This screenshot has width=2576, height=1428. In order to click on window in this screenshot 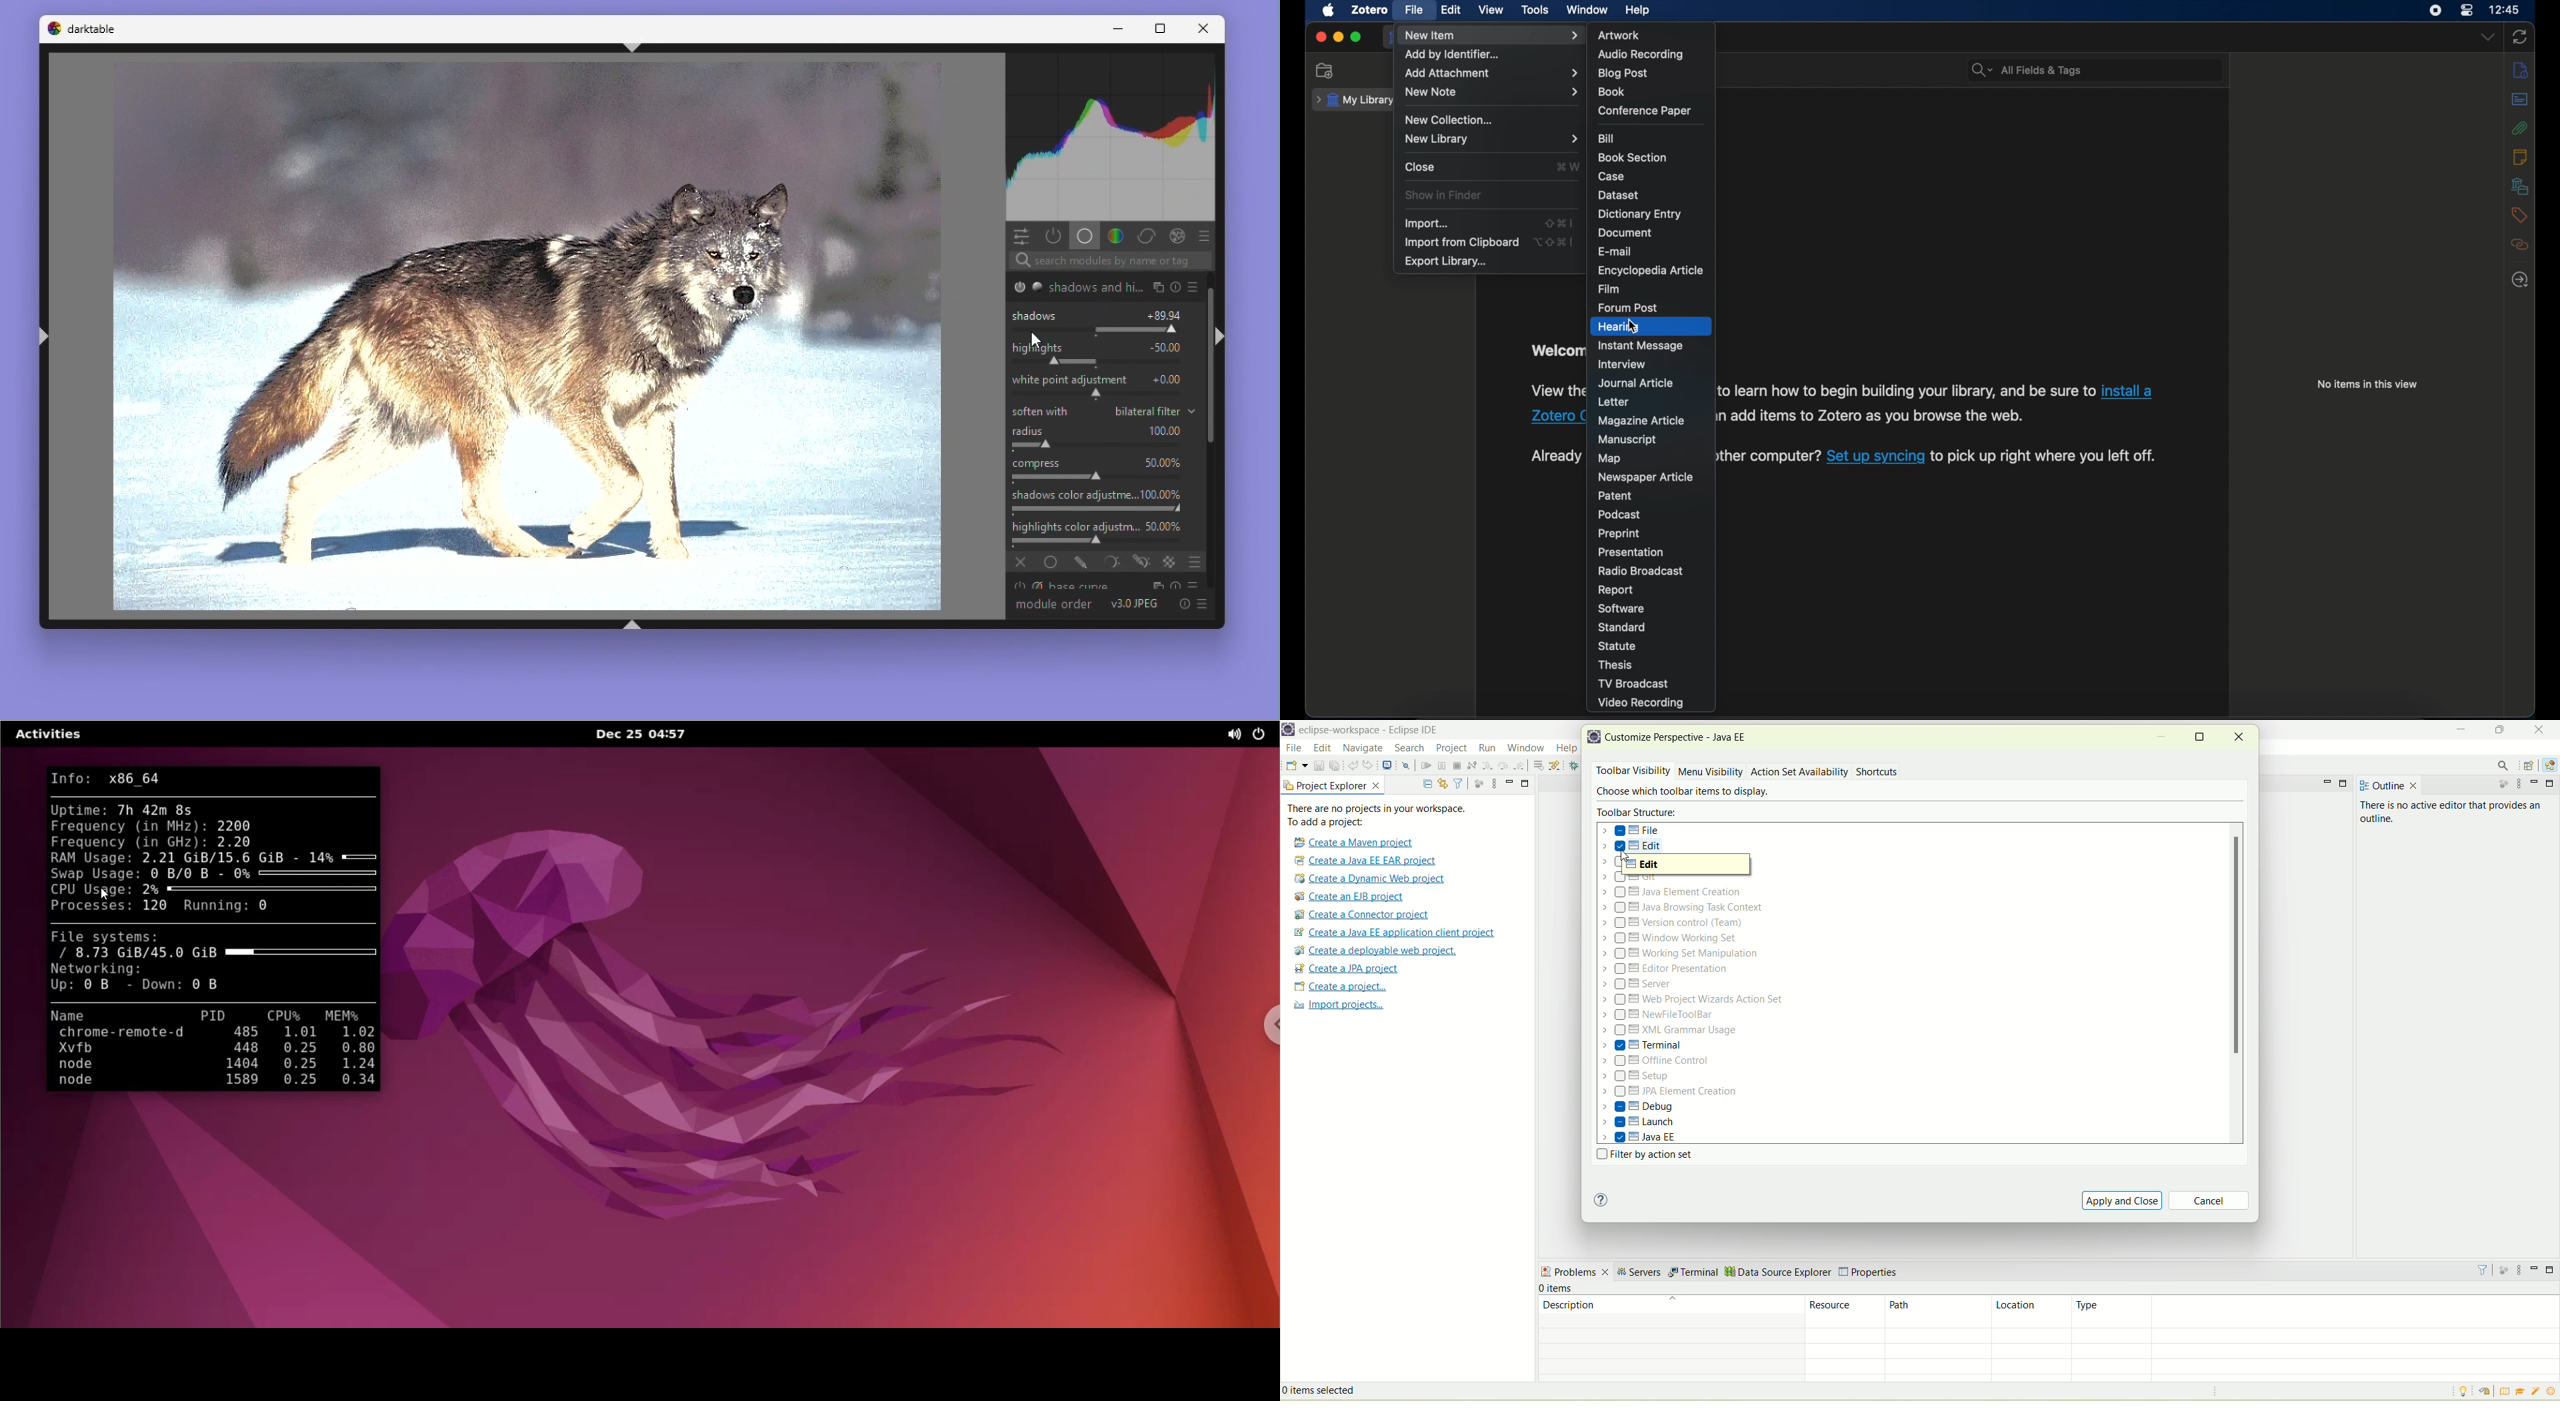, I will do `click(1588, 9)`.